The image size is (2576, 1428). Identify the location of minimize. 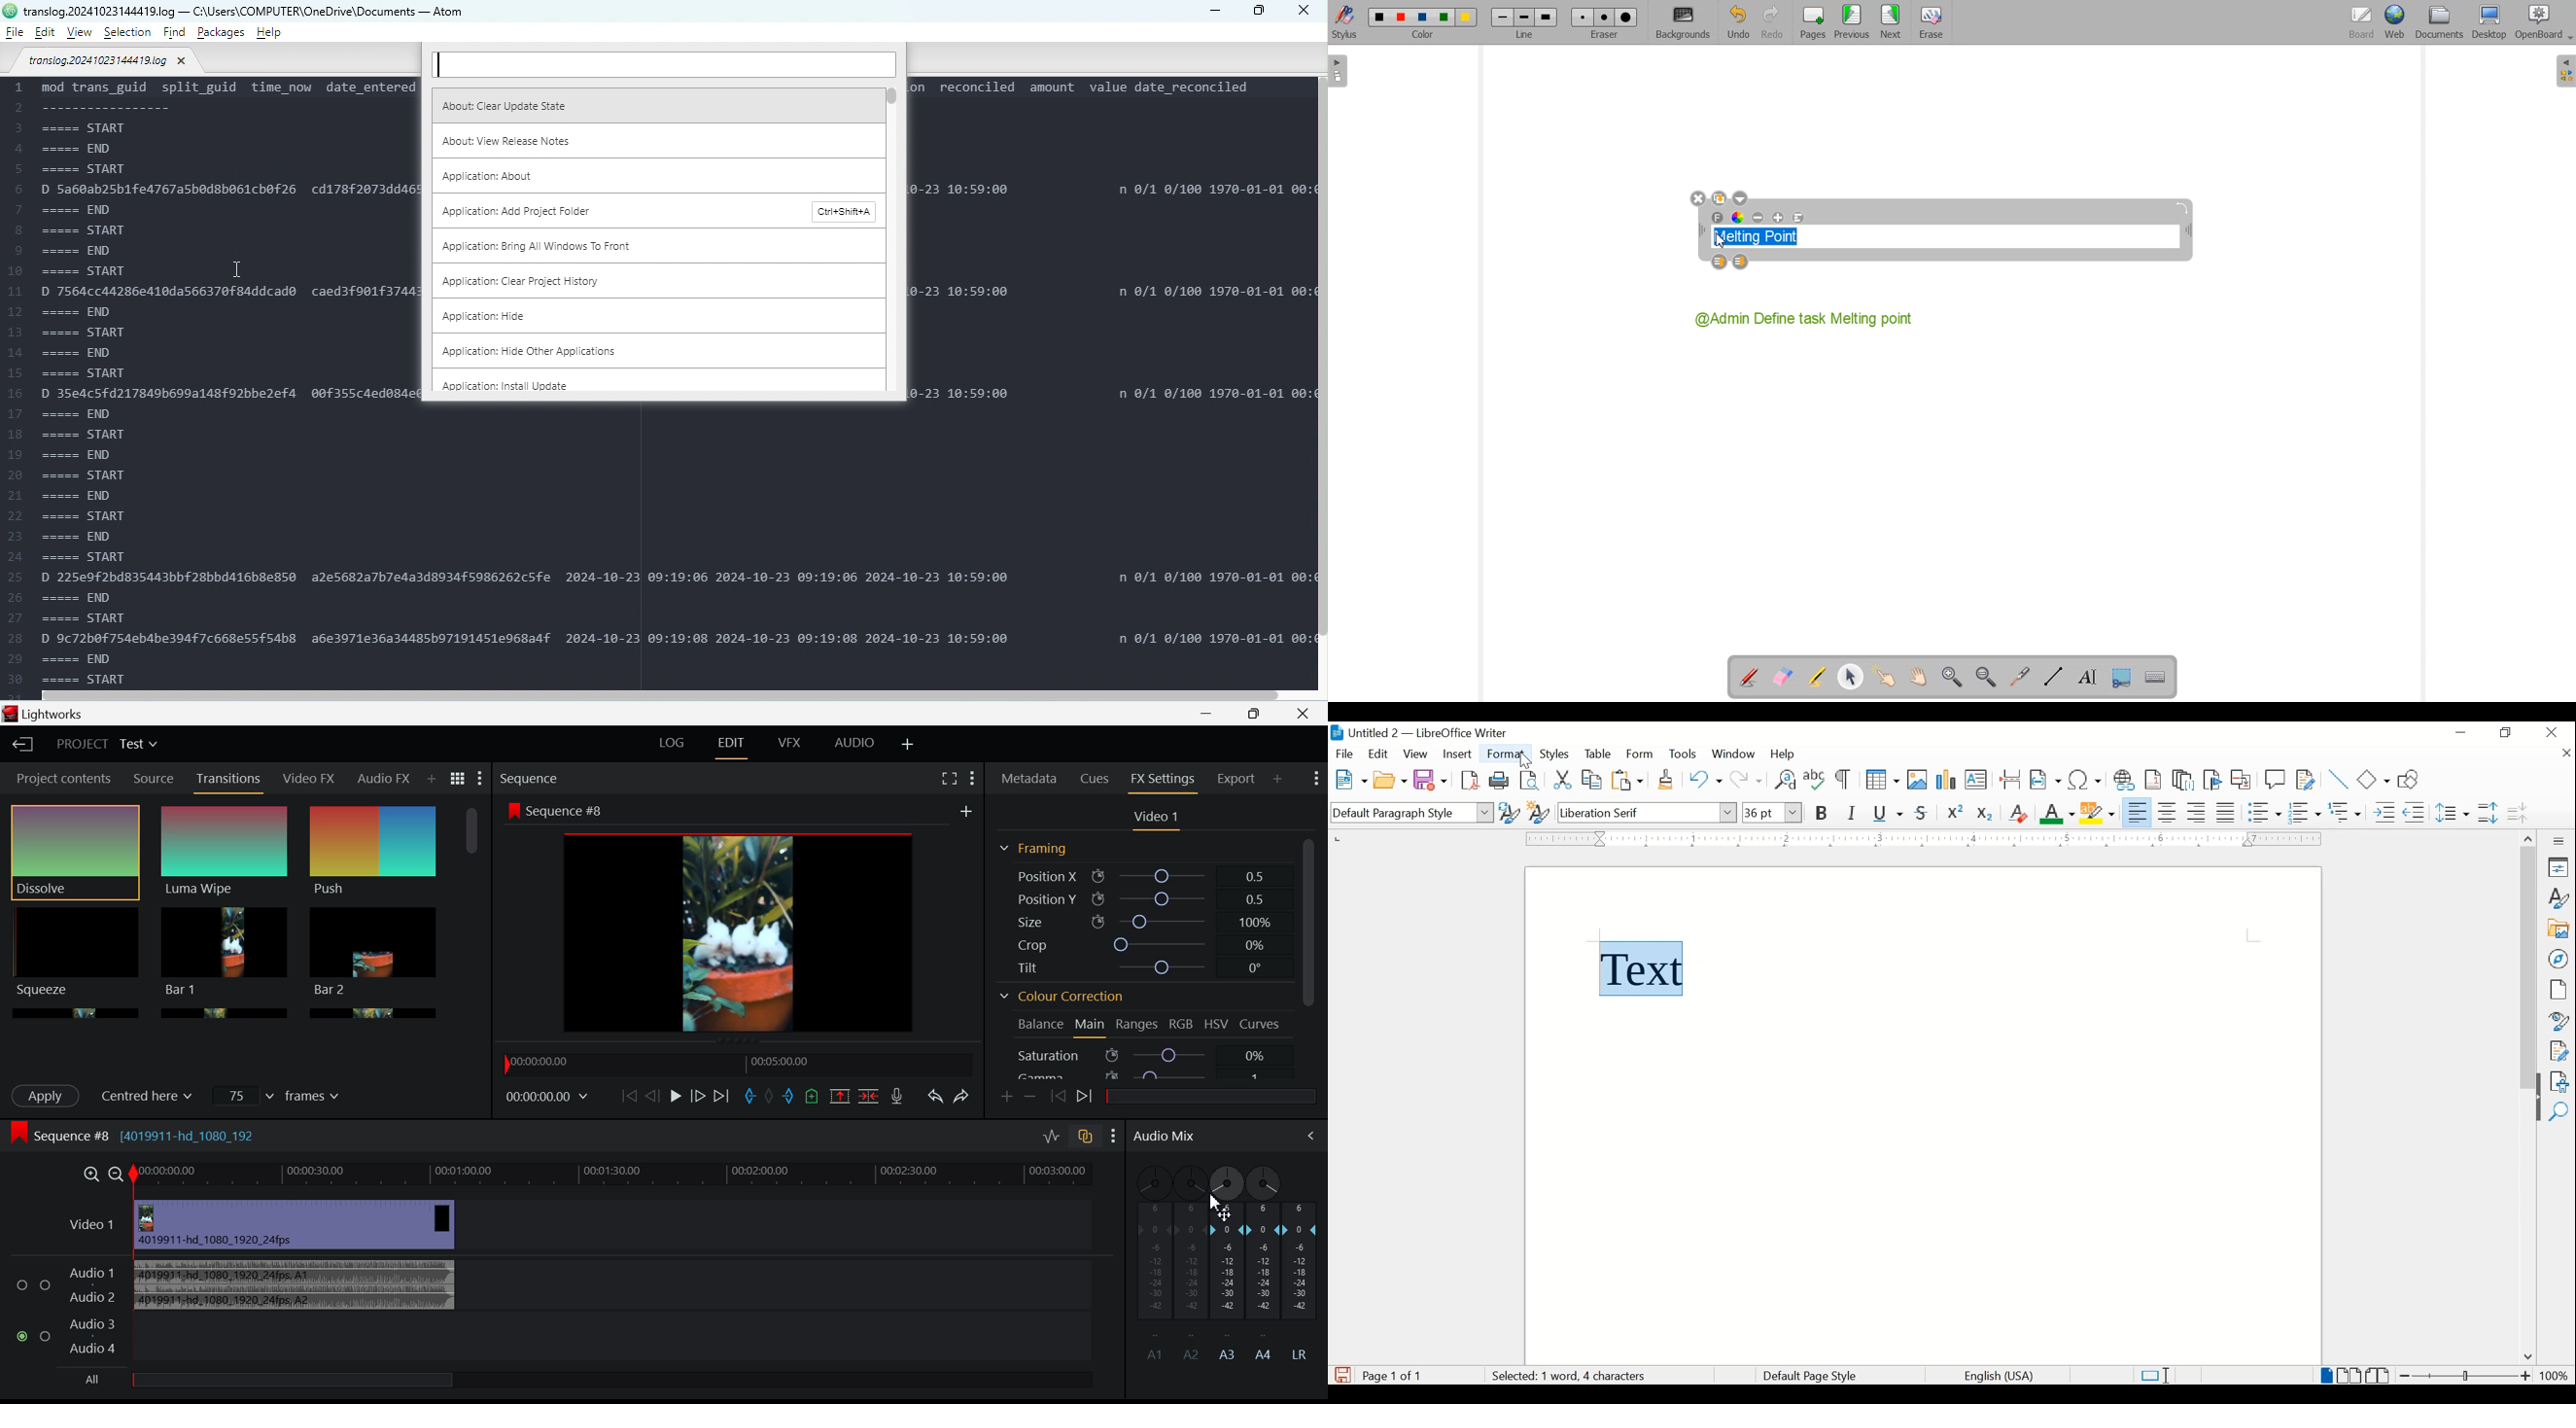
(2462, 733).